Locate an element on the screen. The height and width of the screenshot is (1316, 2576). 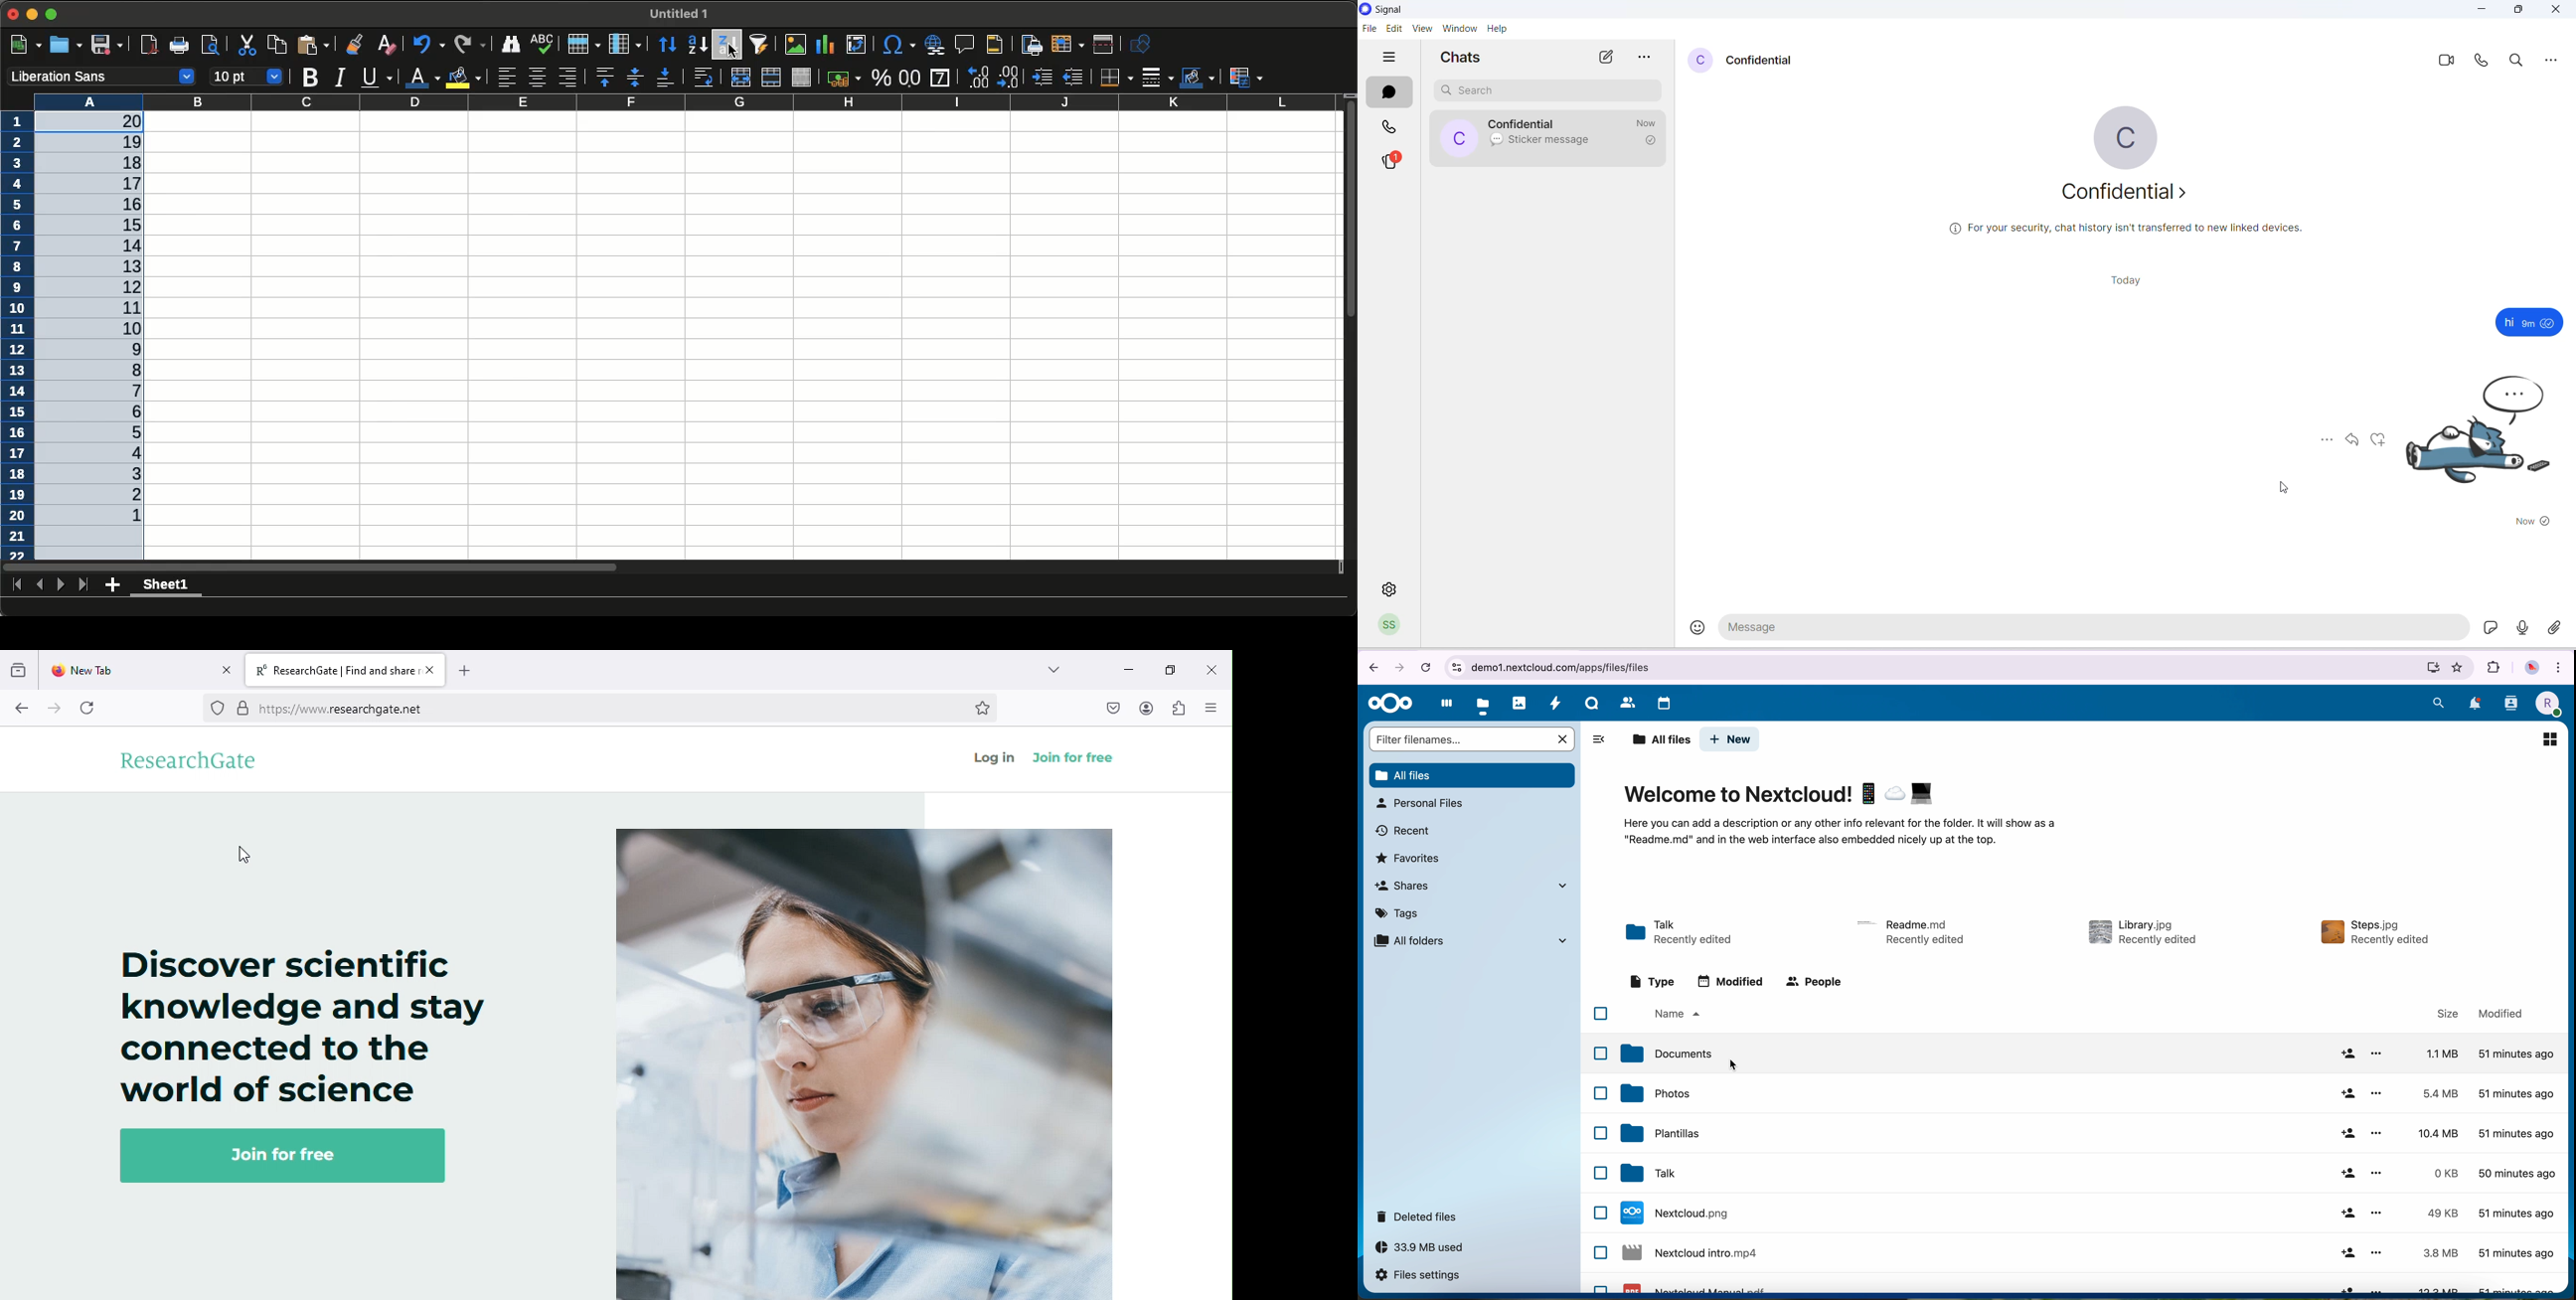
cursor is located at coordinates (244, 856).